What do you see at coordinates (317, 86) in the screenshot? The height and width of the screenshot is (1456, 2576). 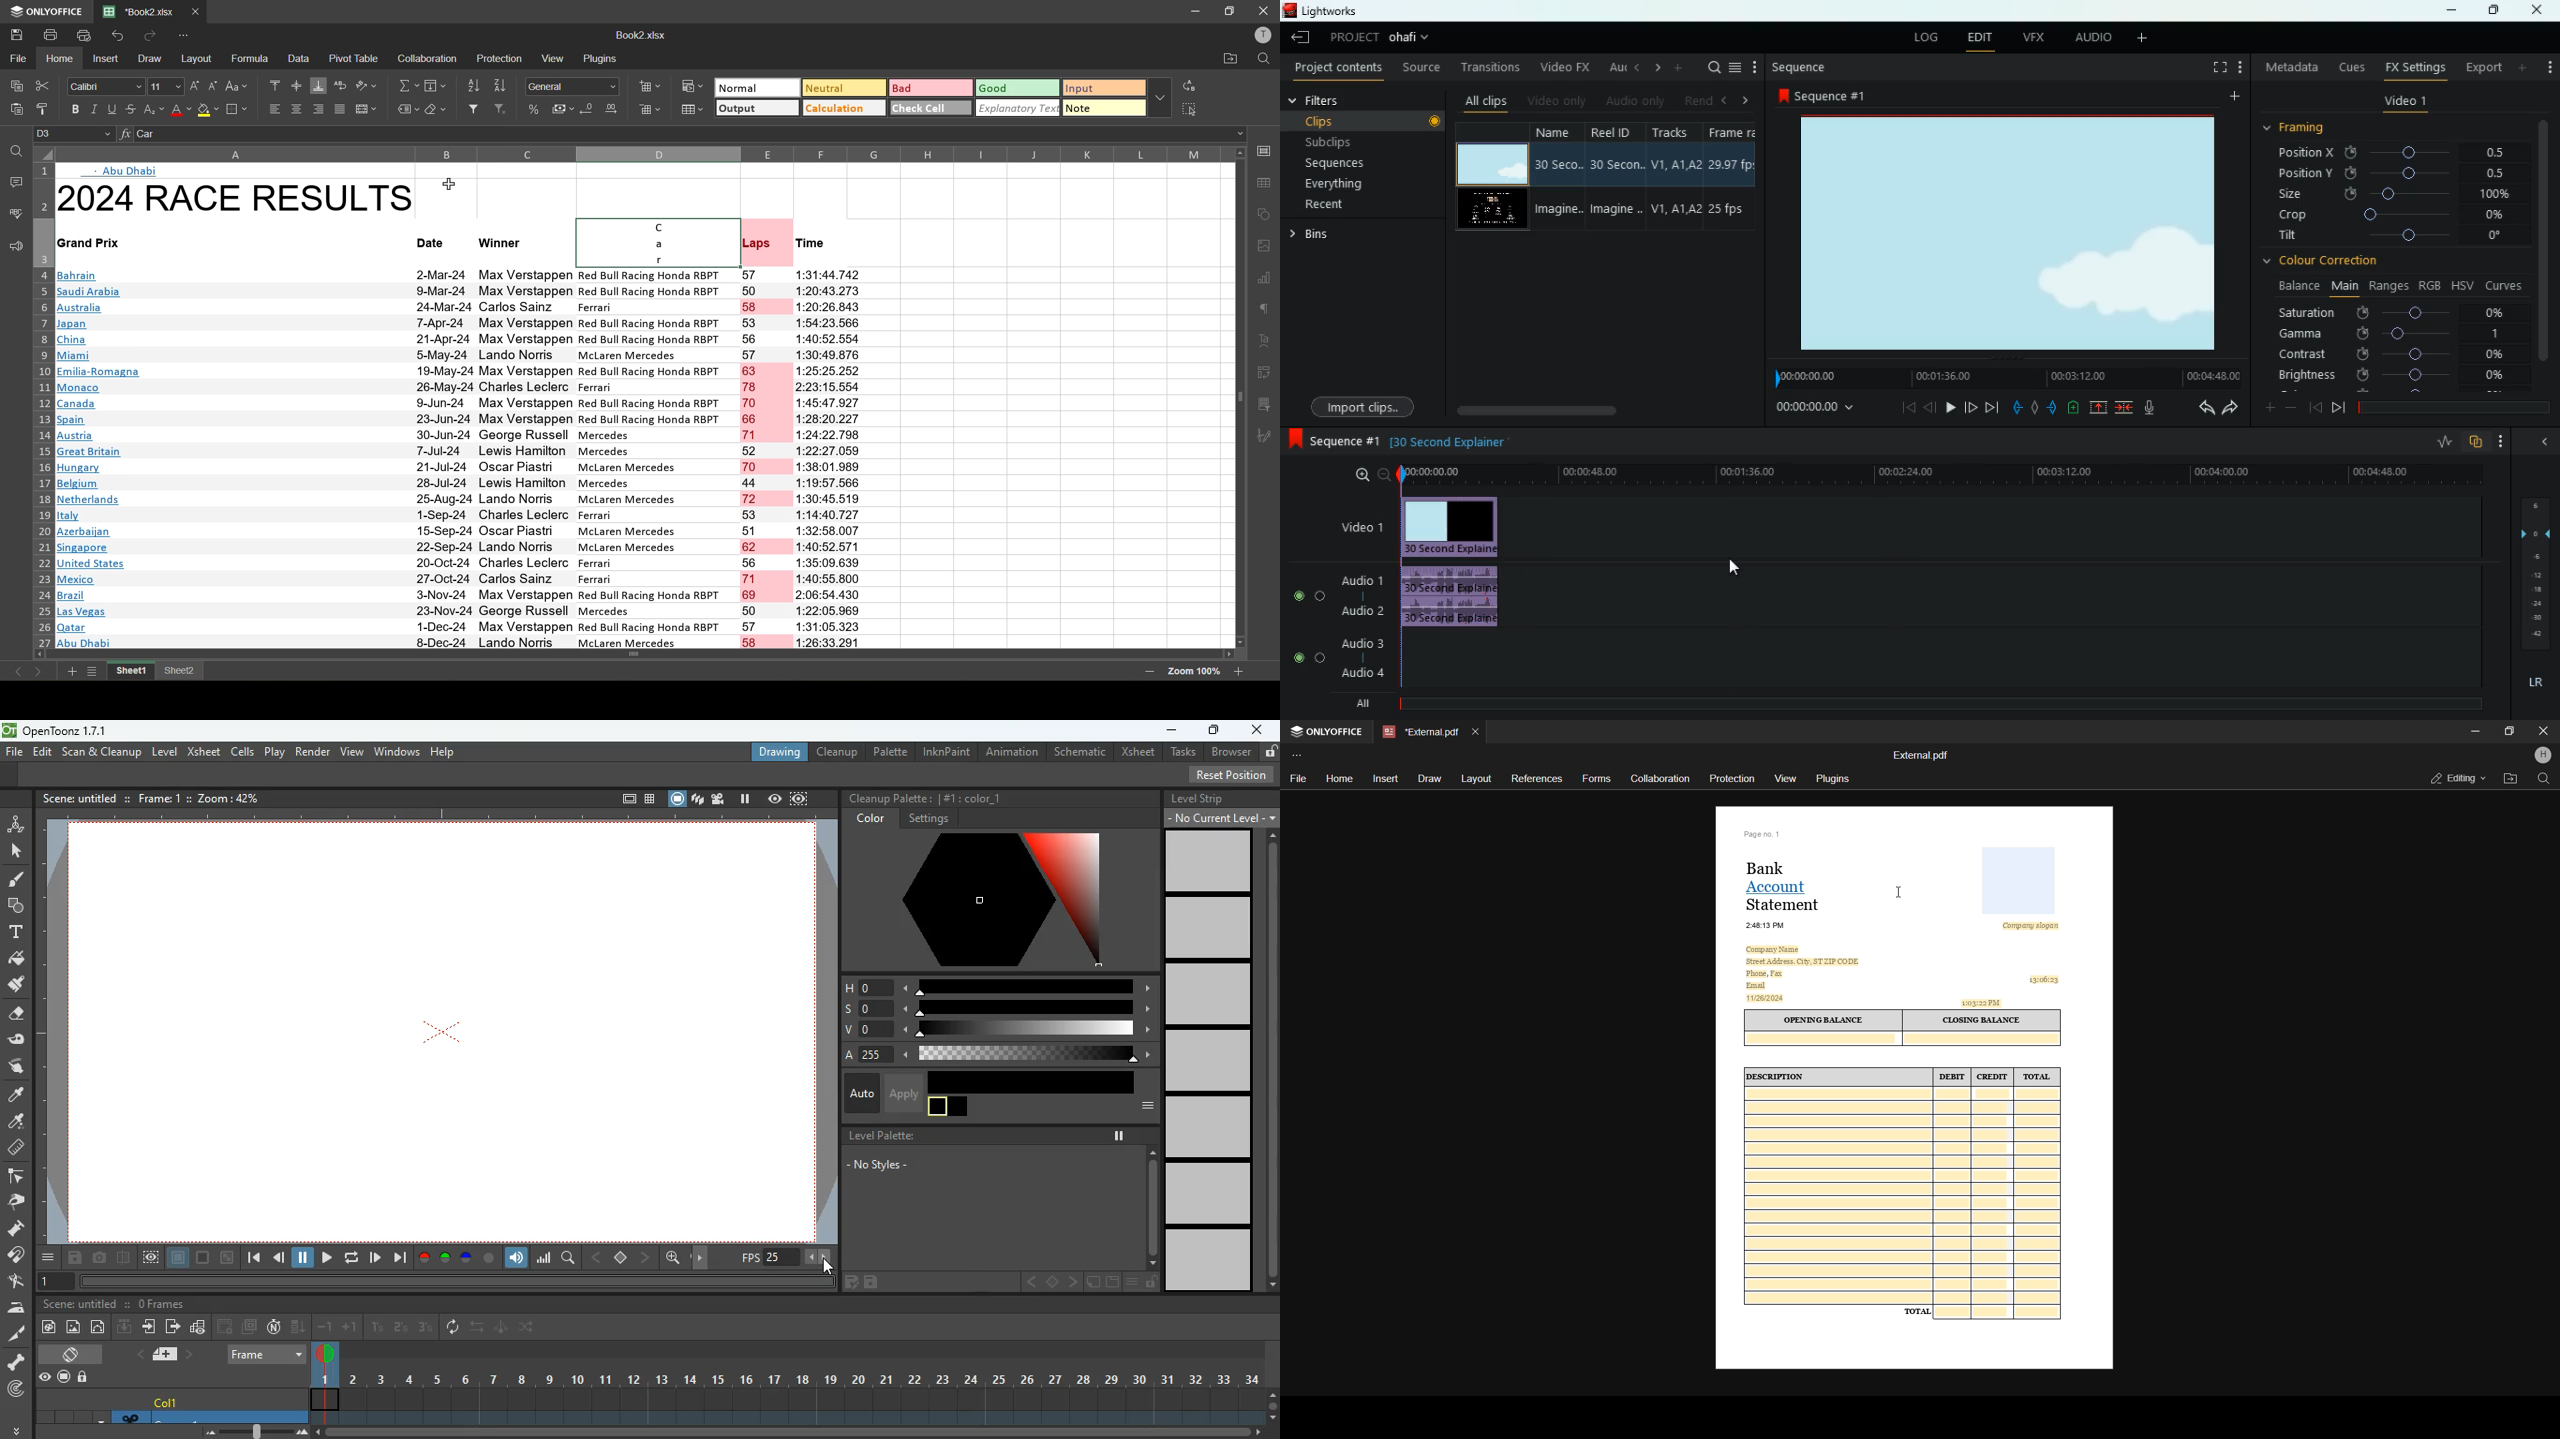 I see `align bottom` at bounding box center [317, 86].